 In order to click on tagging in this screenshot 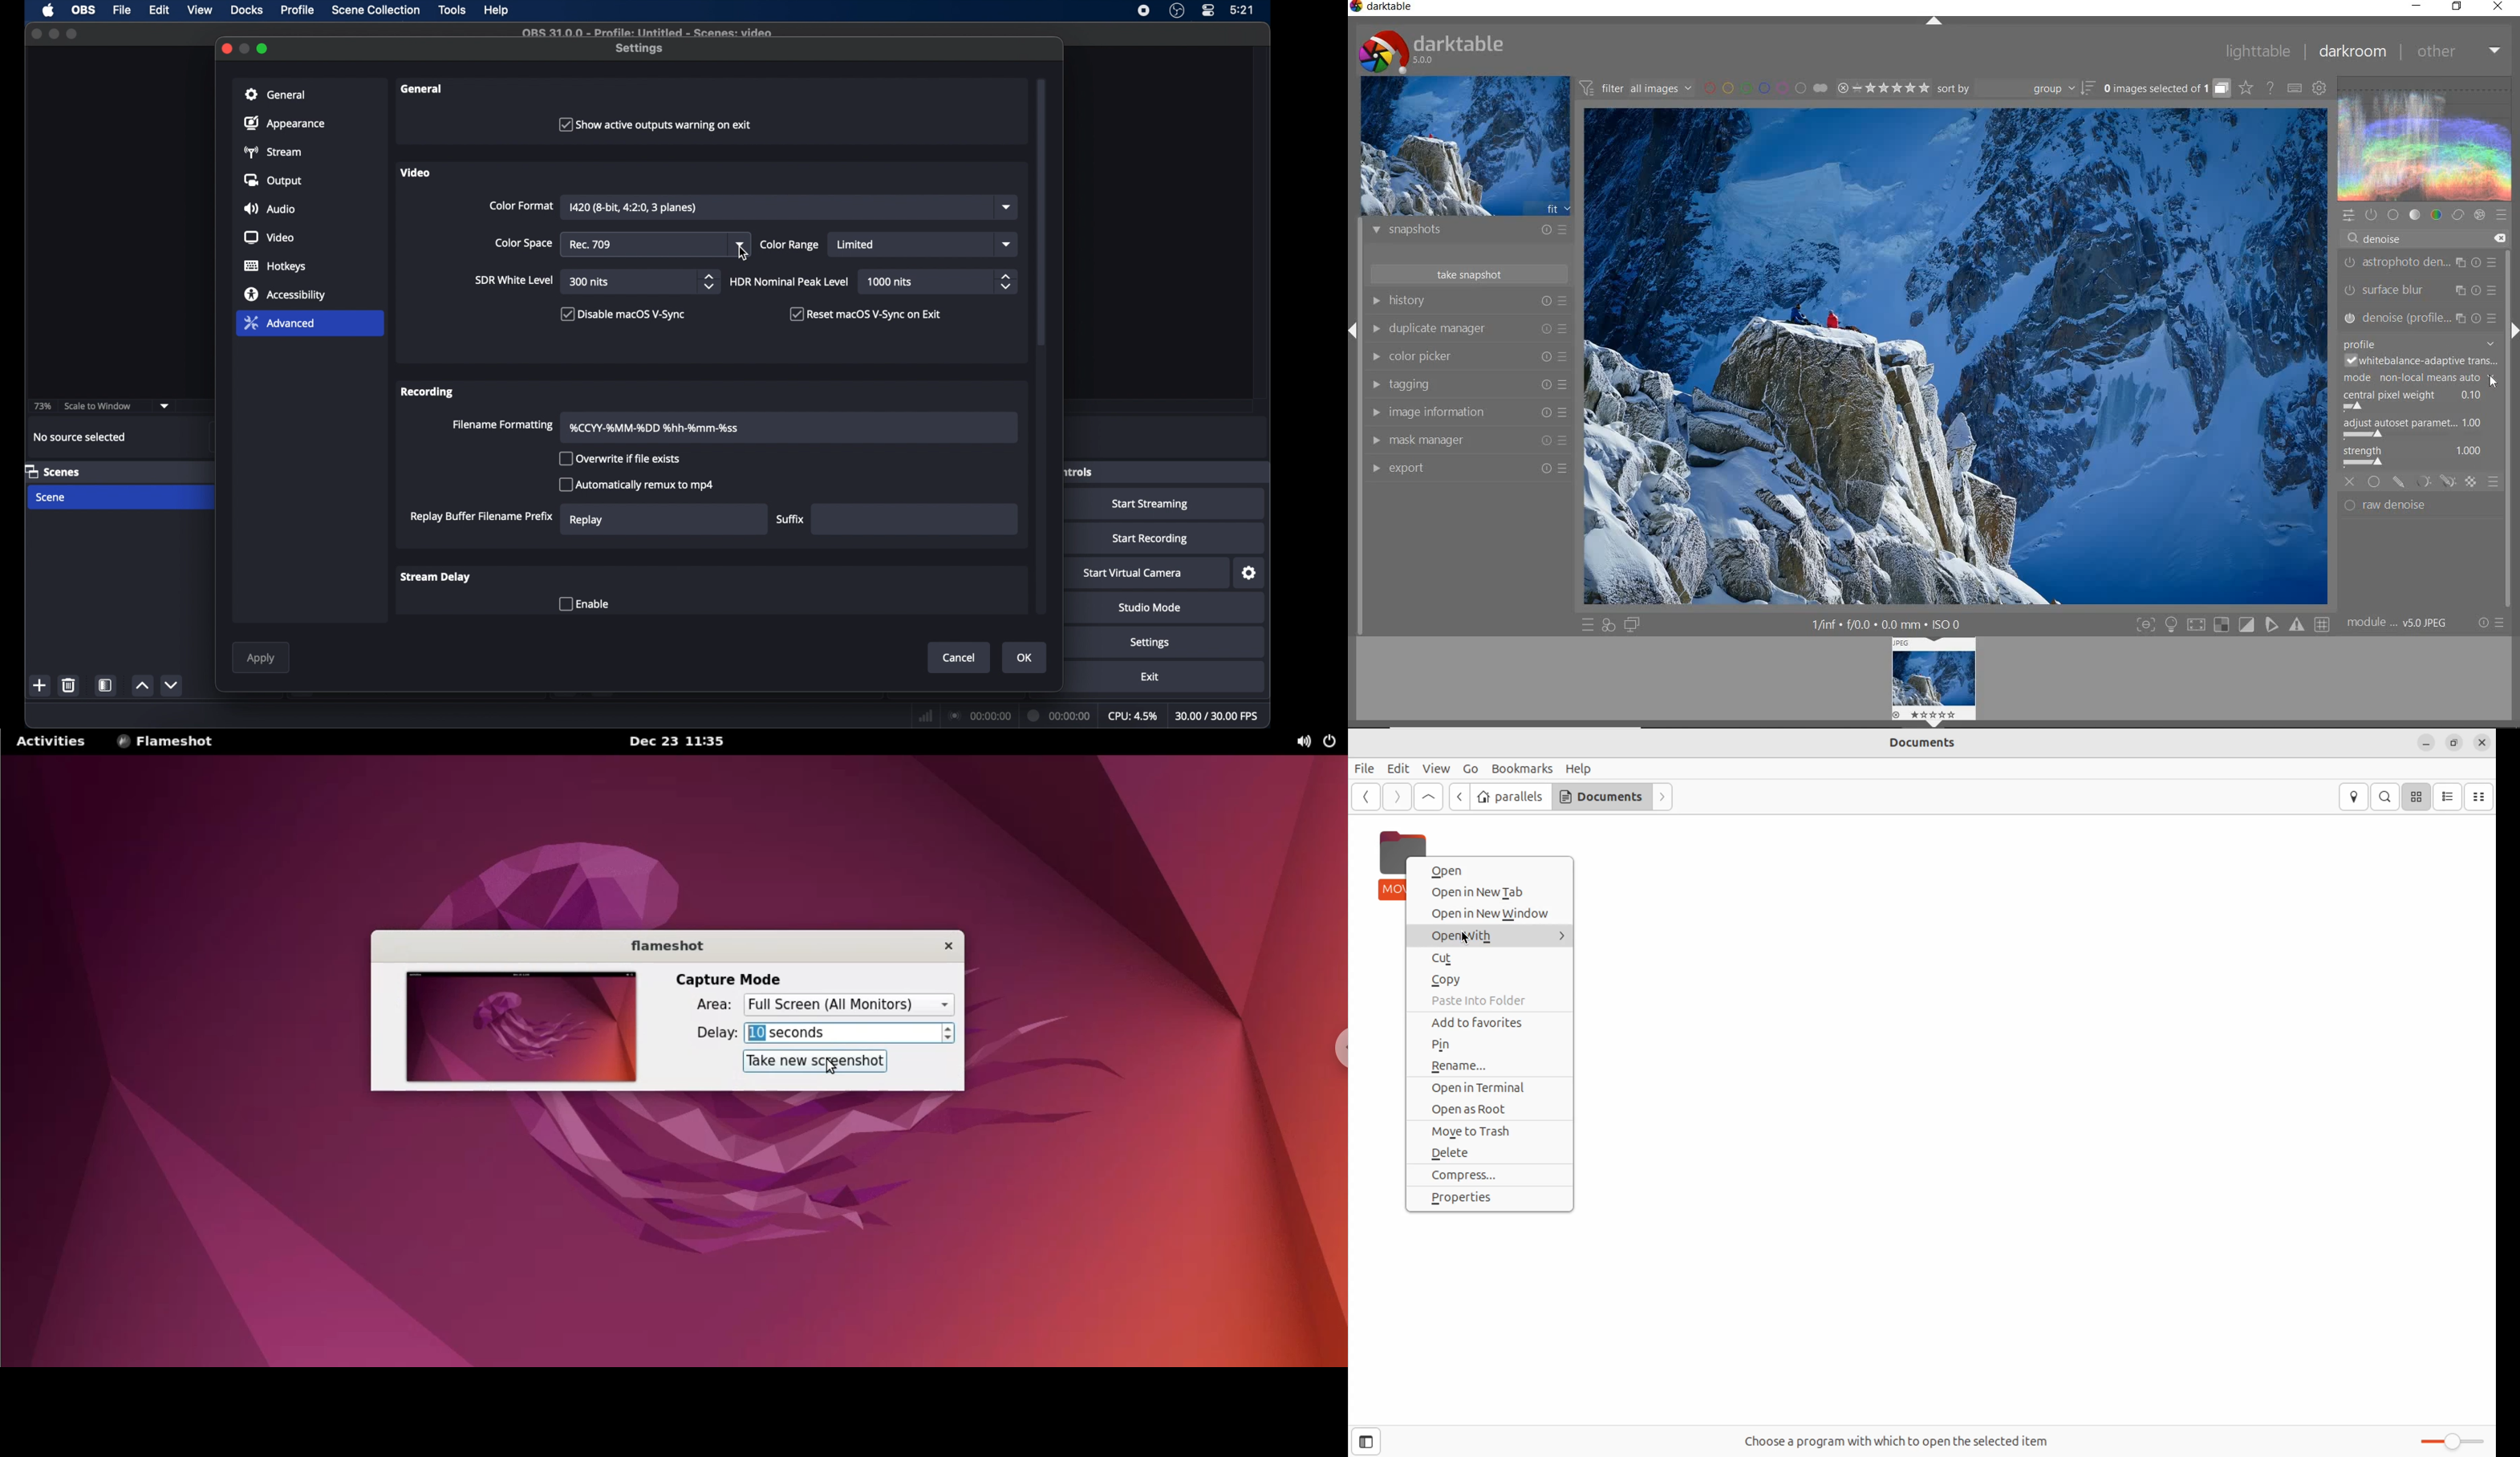, I will do `click(1468, 385)`.